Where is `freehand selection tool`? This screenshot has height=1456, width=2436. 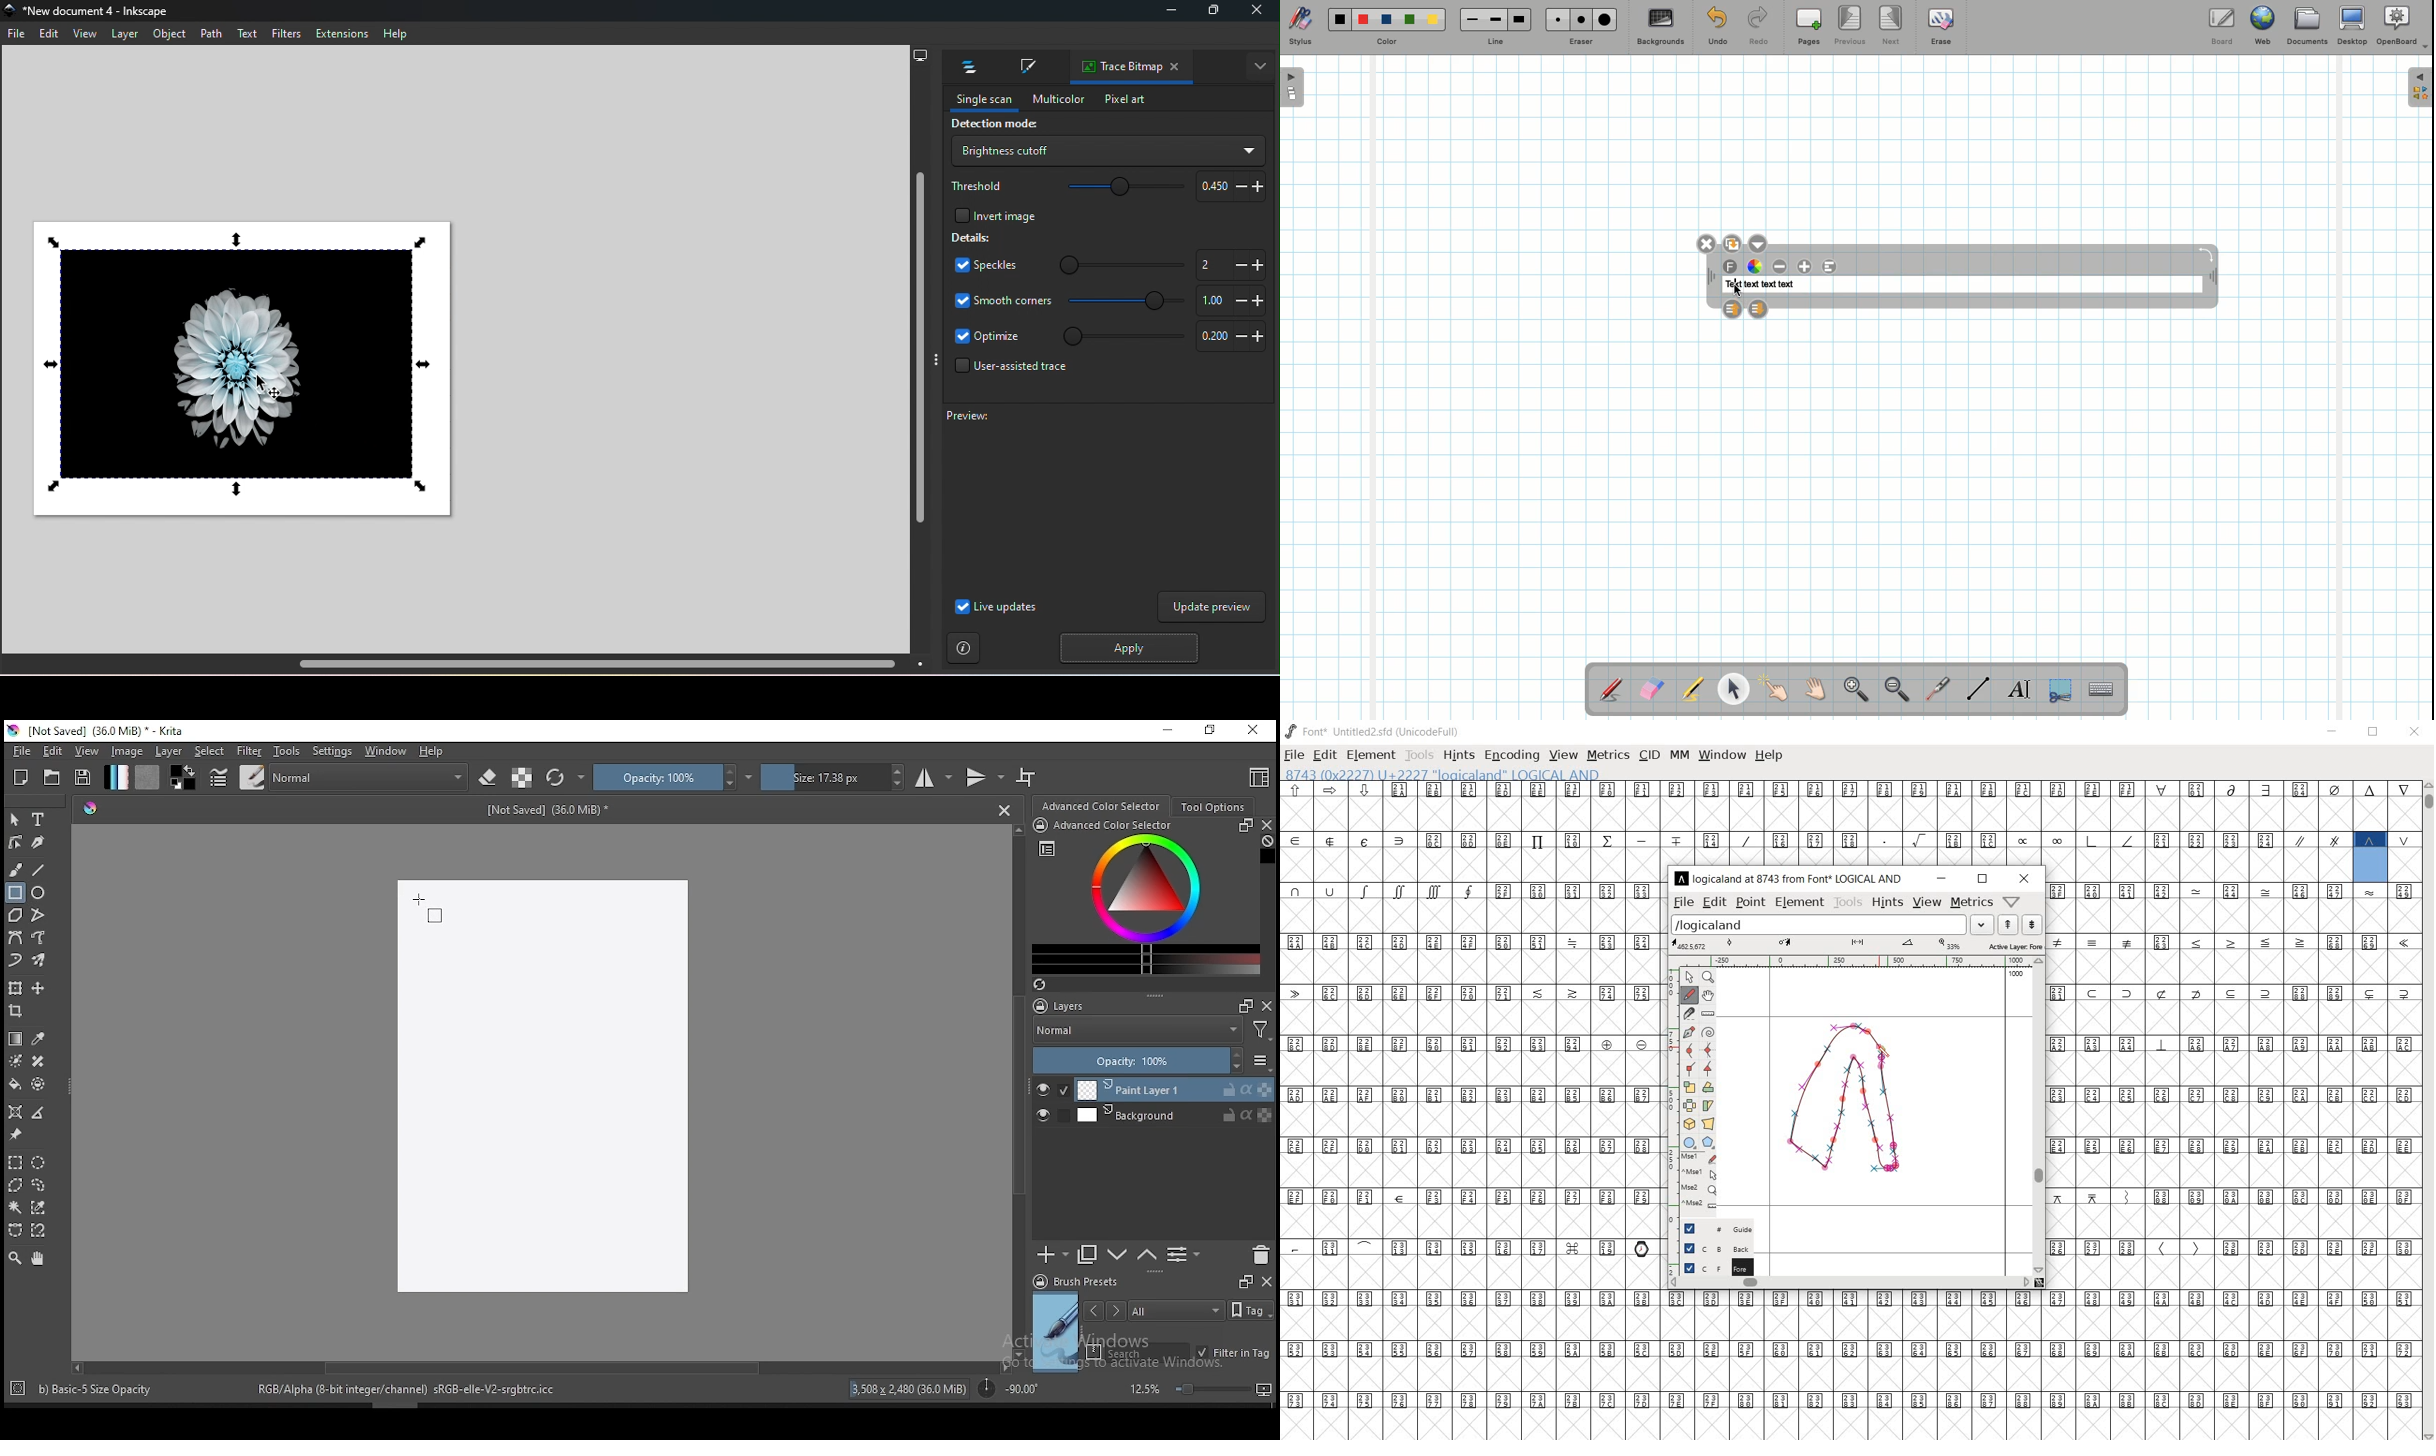 freehand selection tool is located at coordinates (39, 1185).